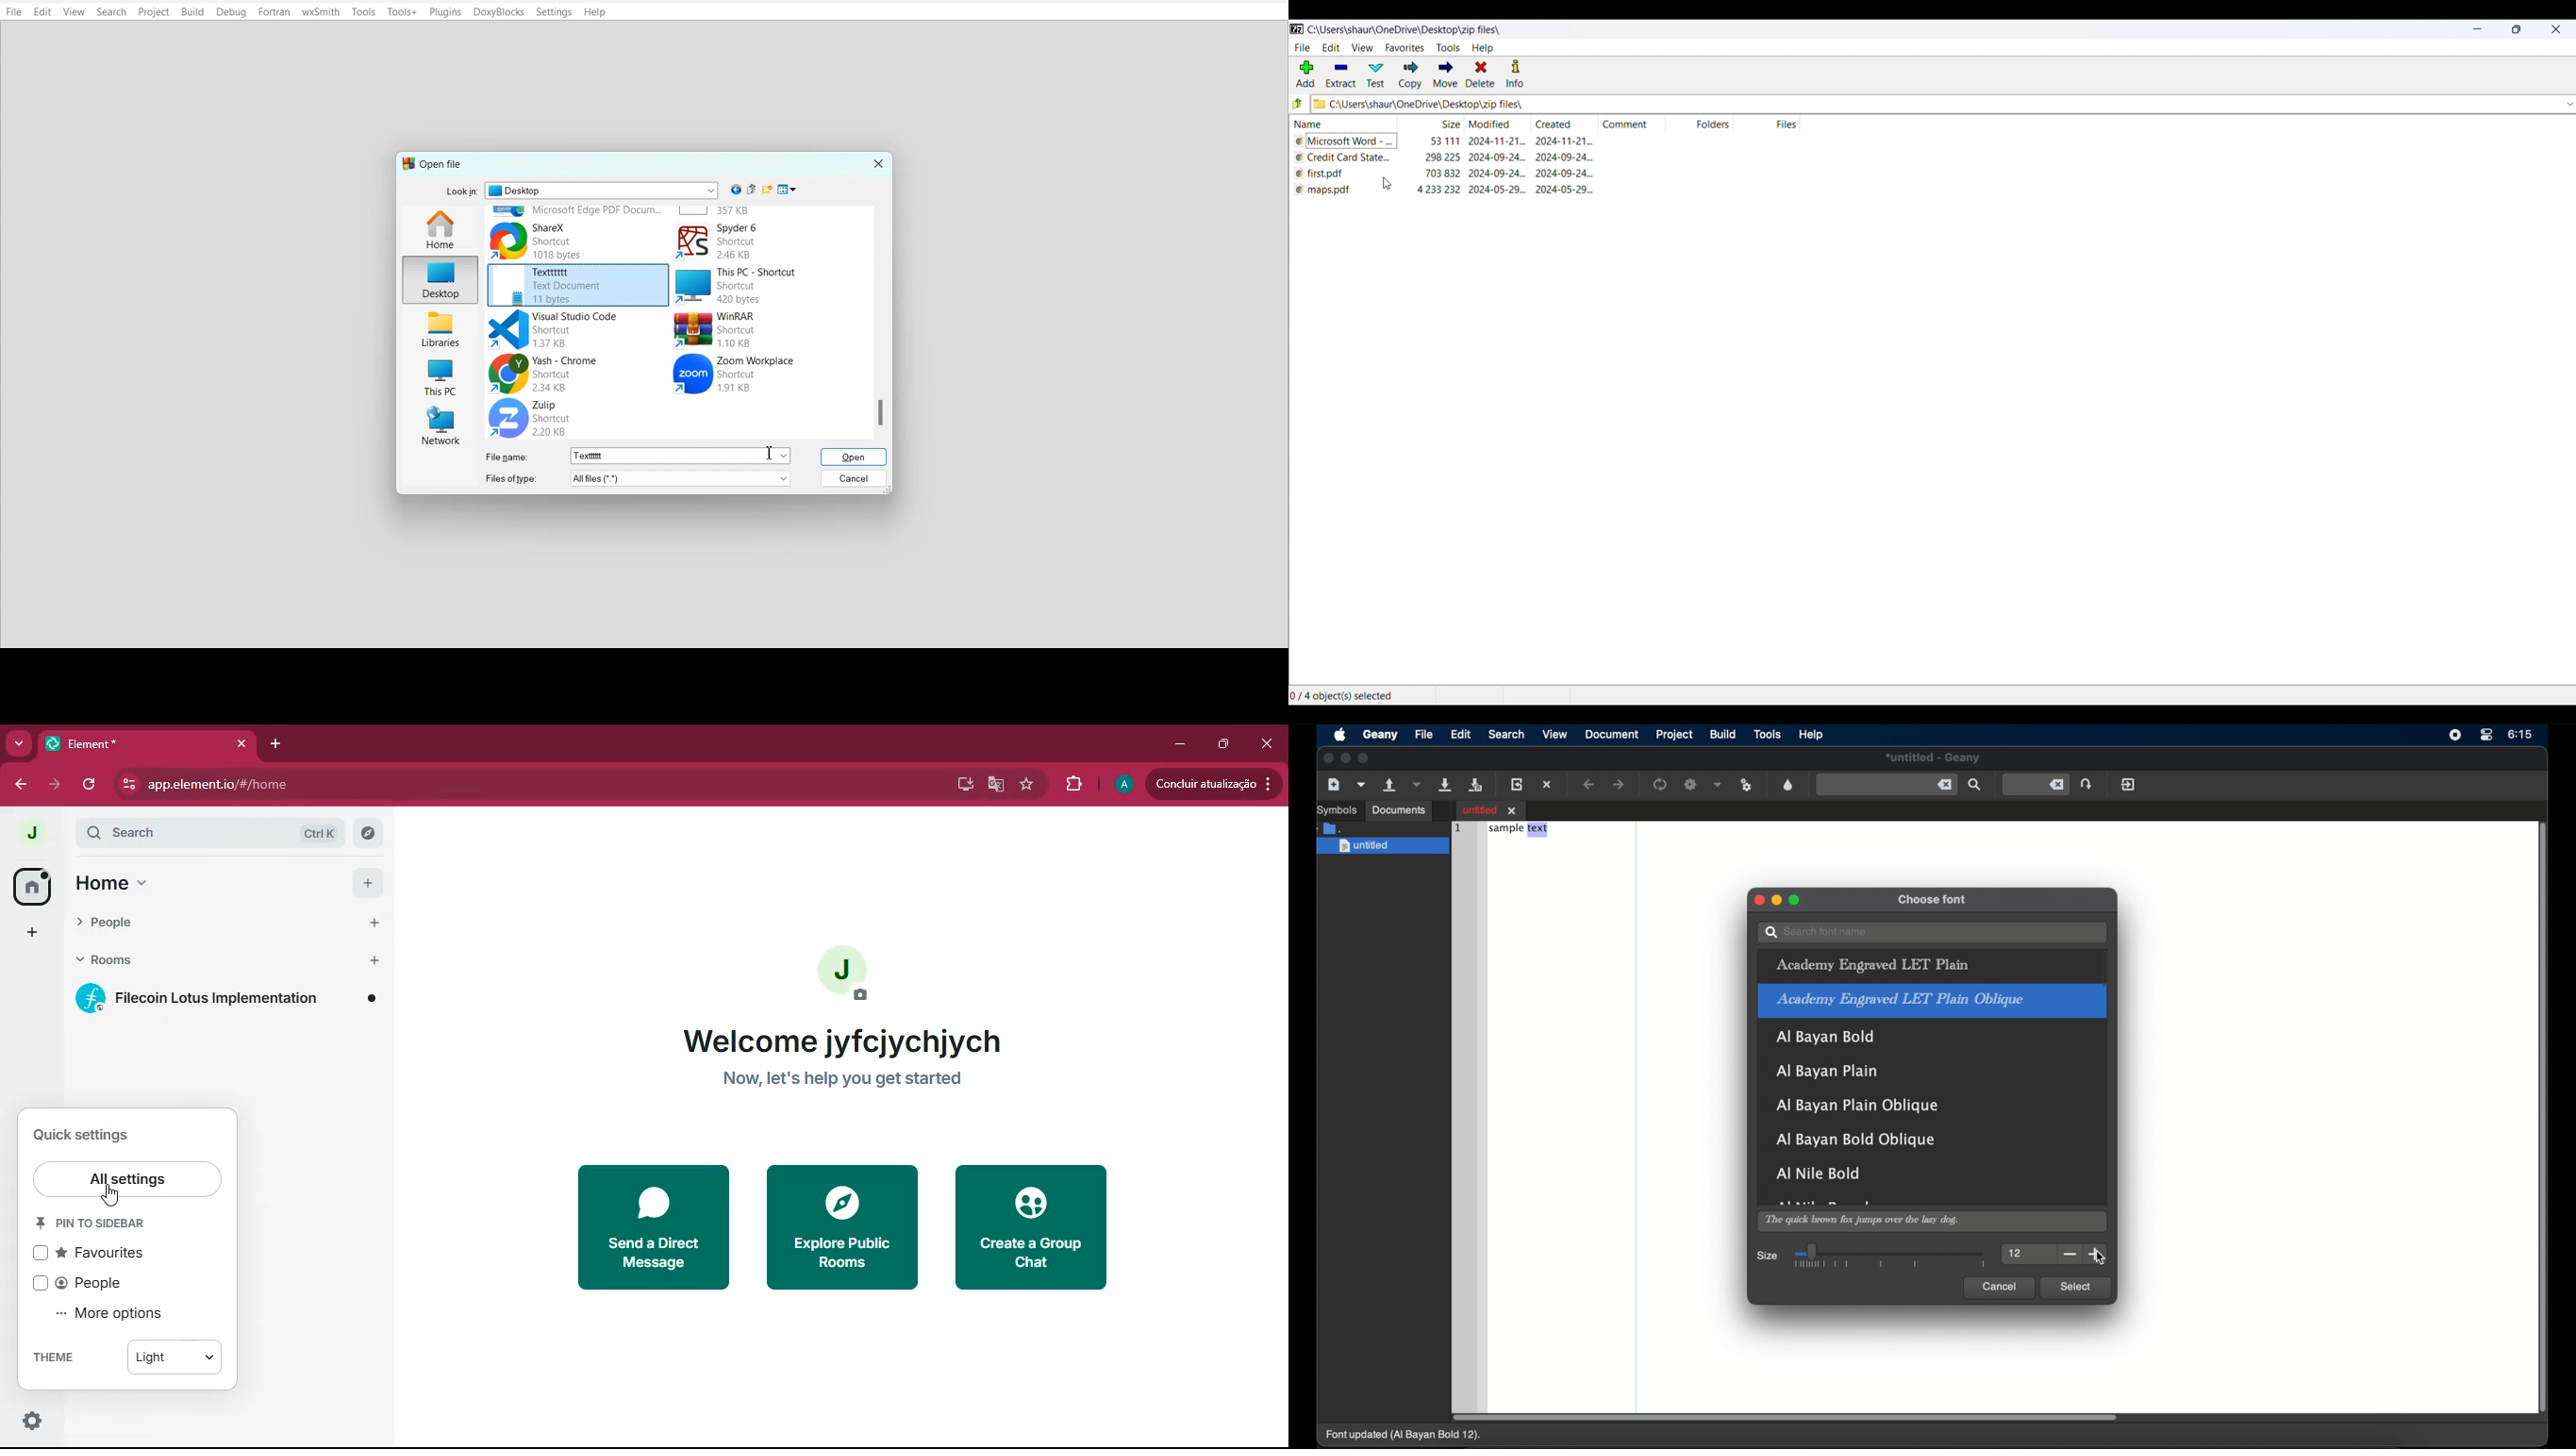 This screenshot has height=1456, width=2576. What do you see at coordinates (58, 784) in the screenshot?
I see `forward` at bounding box center [58, 784].